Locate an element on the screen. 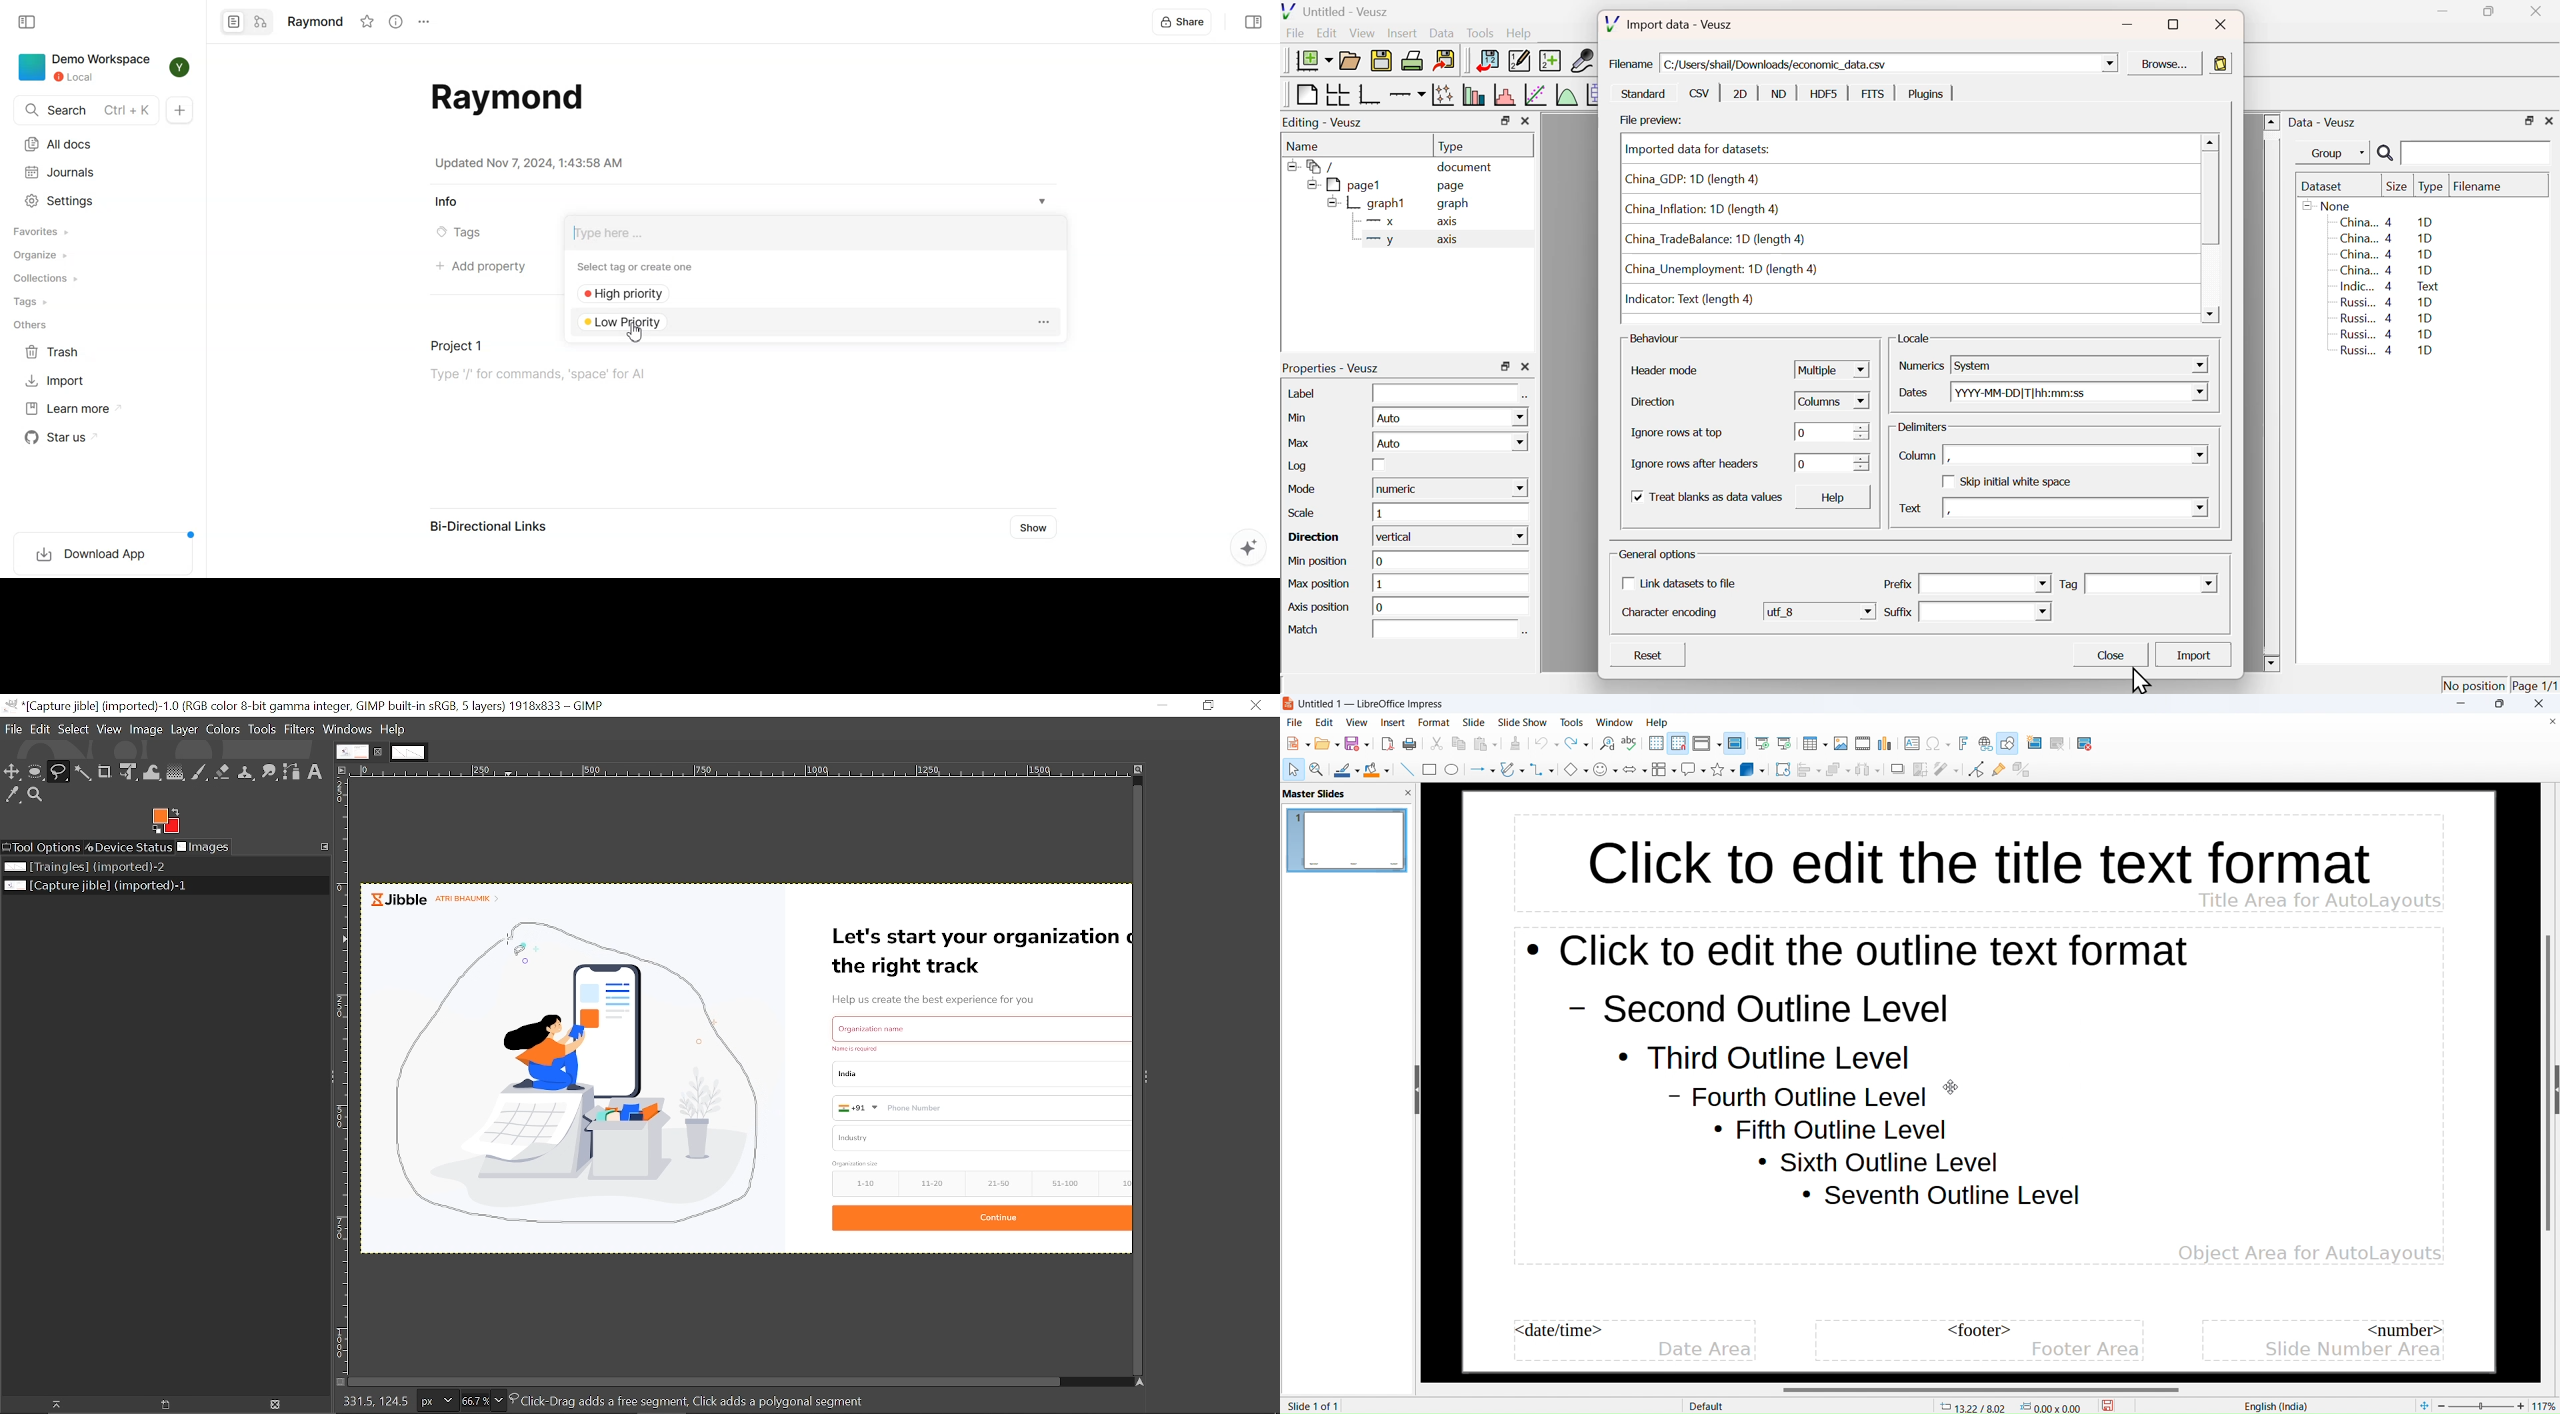 The width and height of the screenshot is (2576, 1428). Title area for AutoLayouts is located at coordinates (2319, 900).